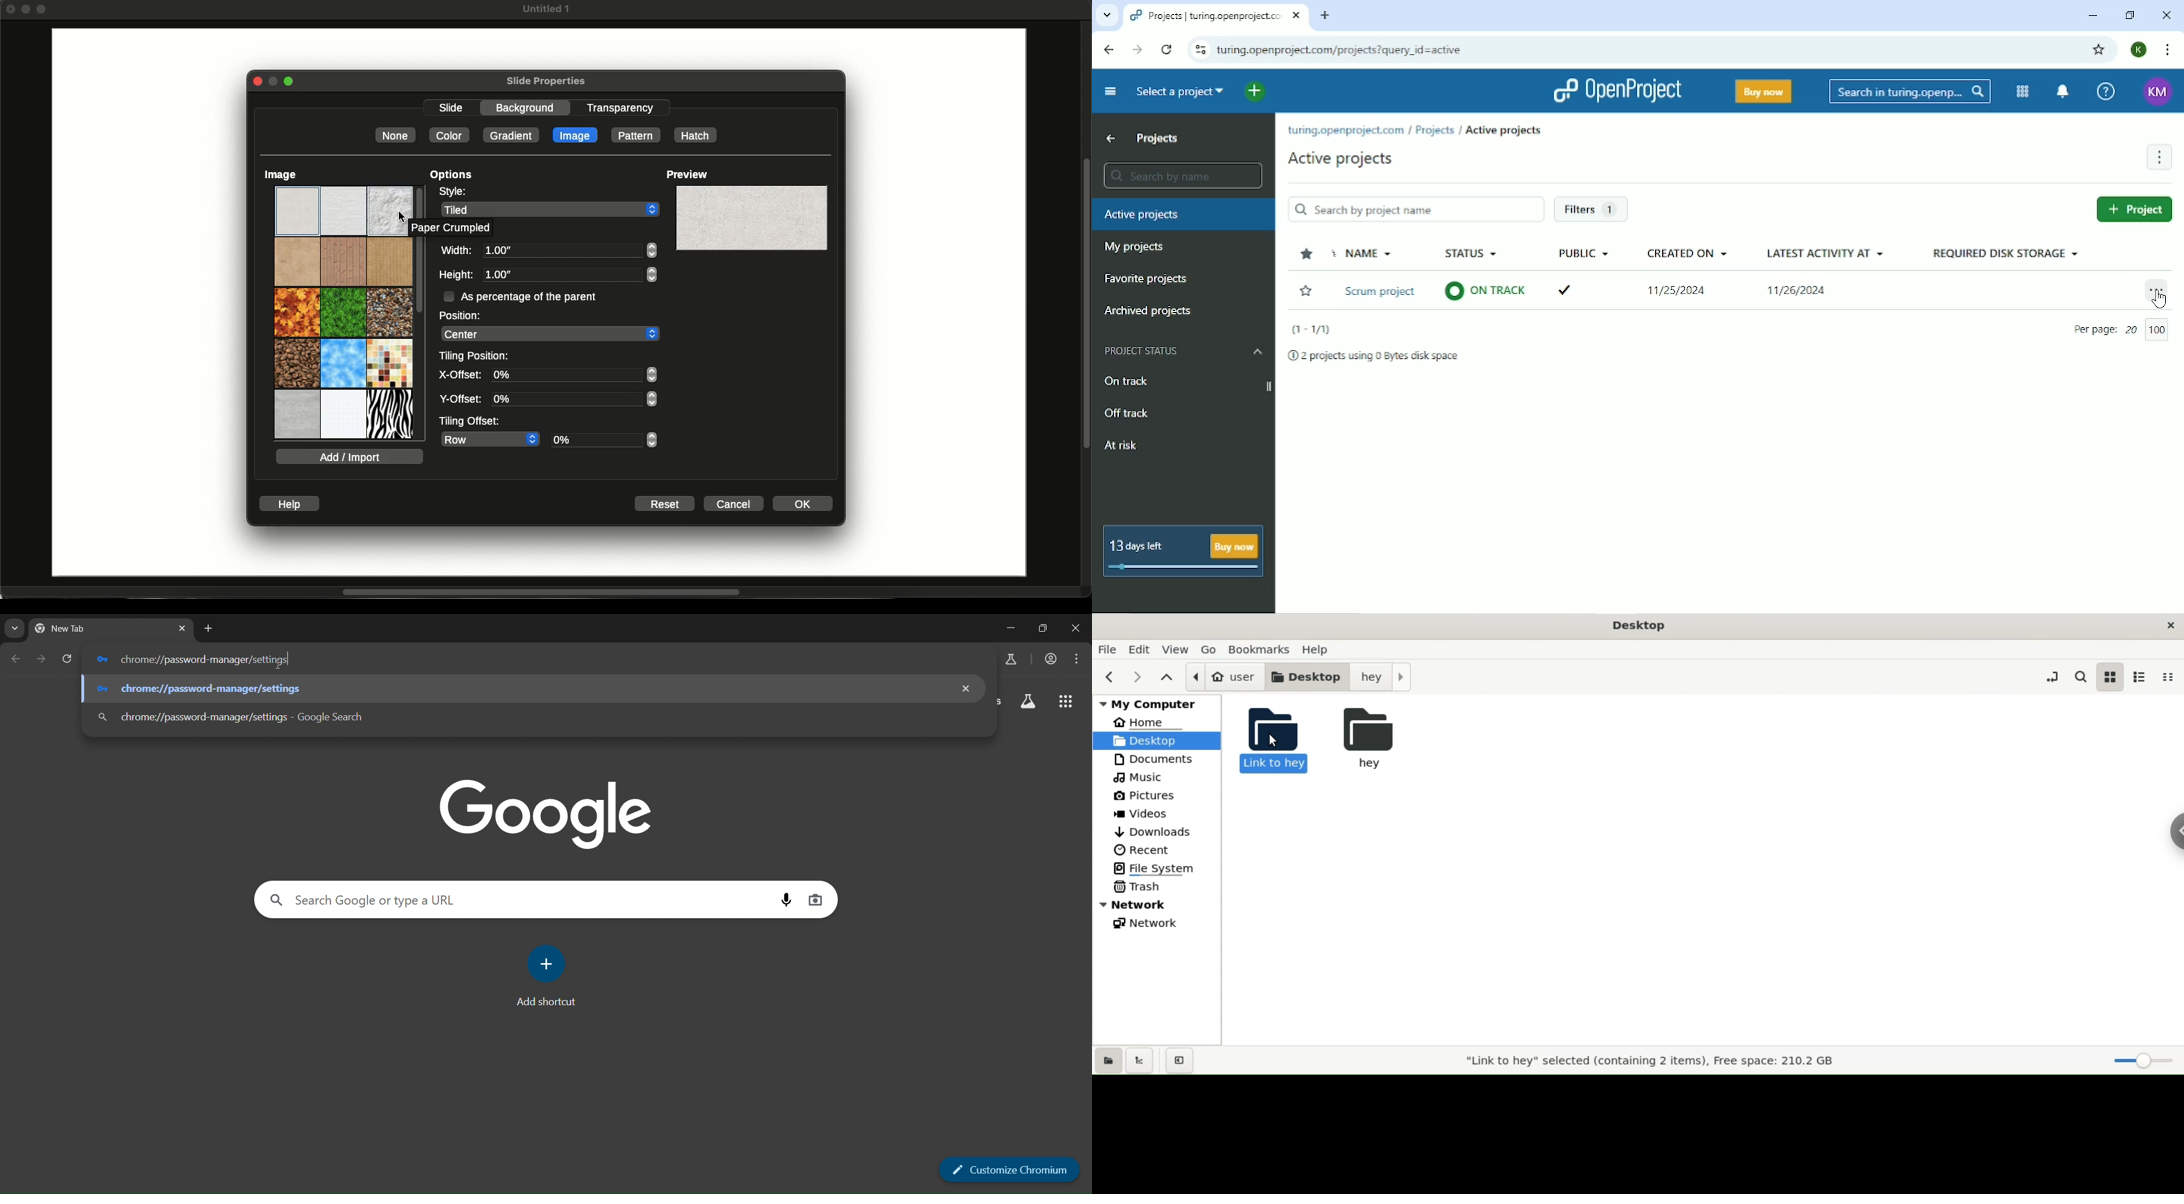  What do you see at coordinates (1179, 93) in the screenshot?
I see `Select a project` at bounding box center [1179, 93].